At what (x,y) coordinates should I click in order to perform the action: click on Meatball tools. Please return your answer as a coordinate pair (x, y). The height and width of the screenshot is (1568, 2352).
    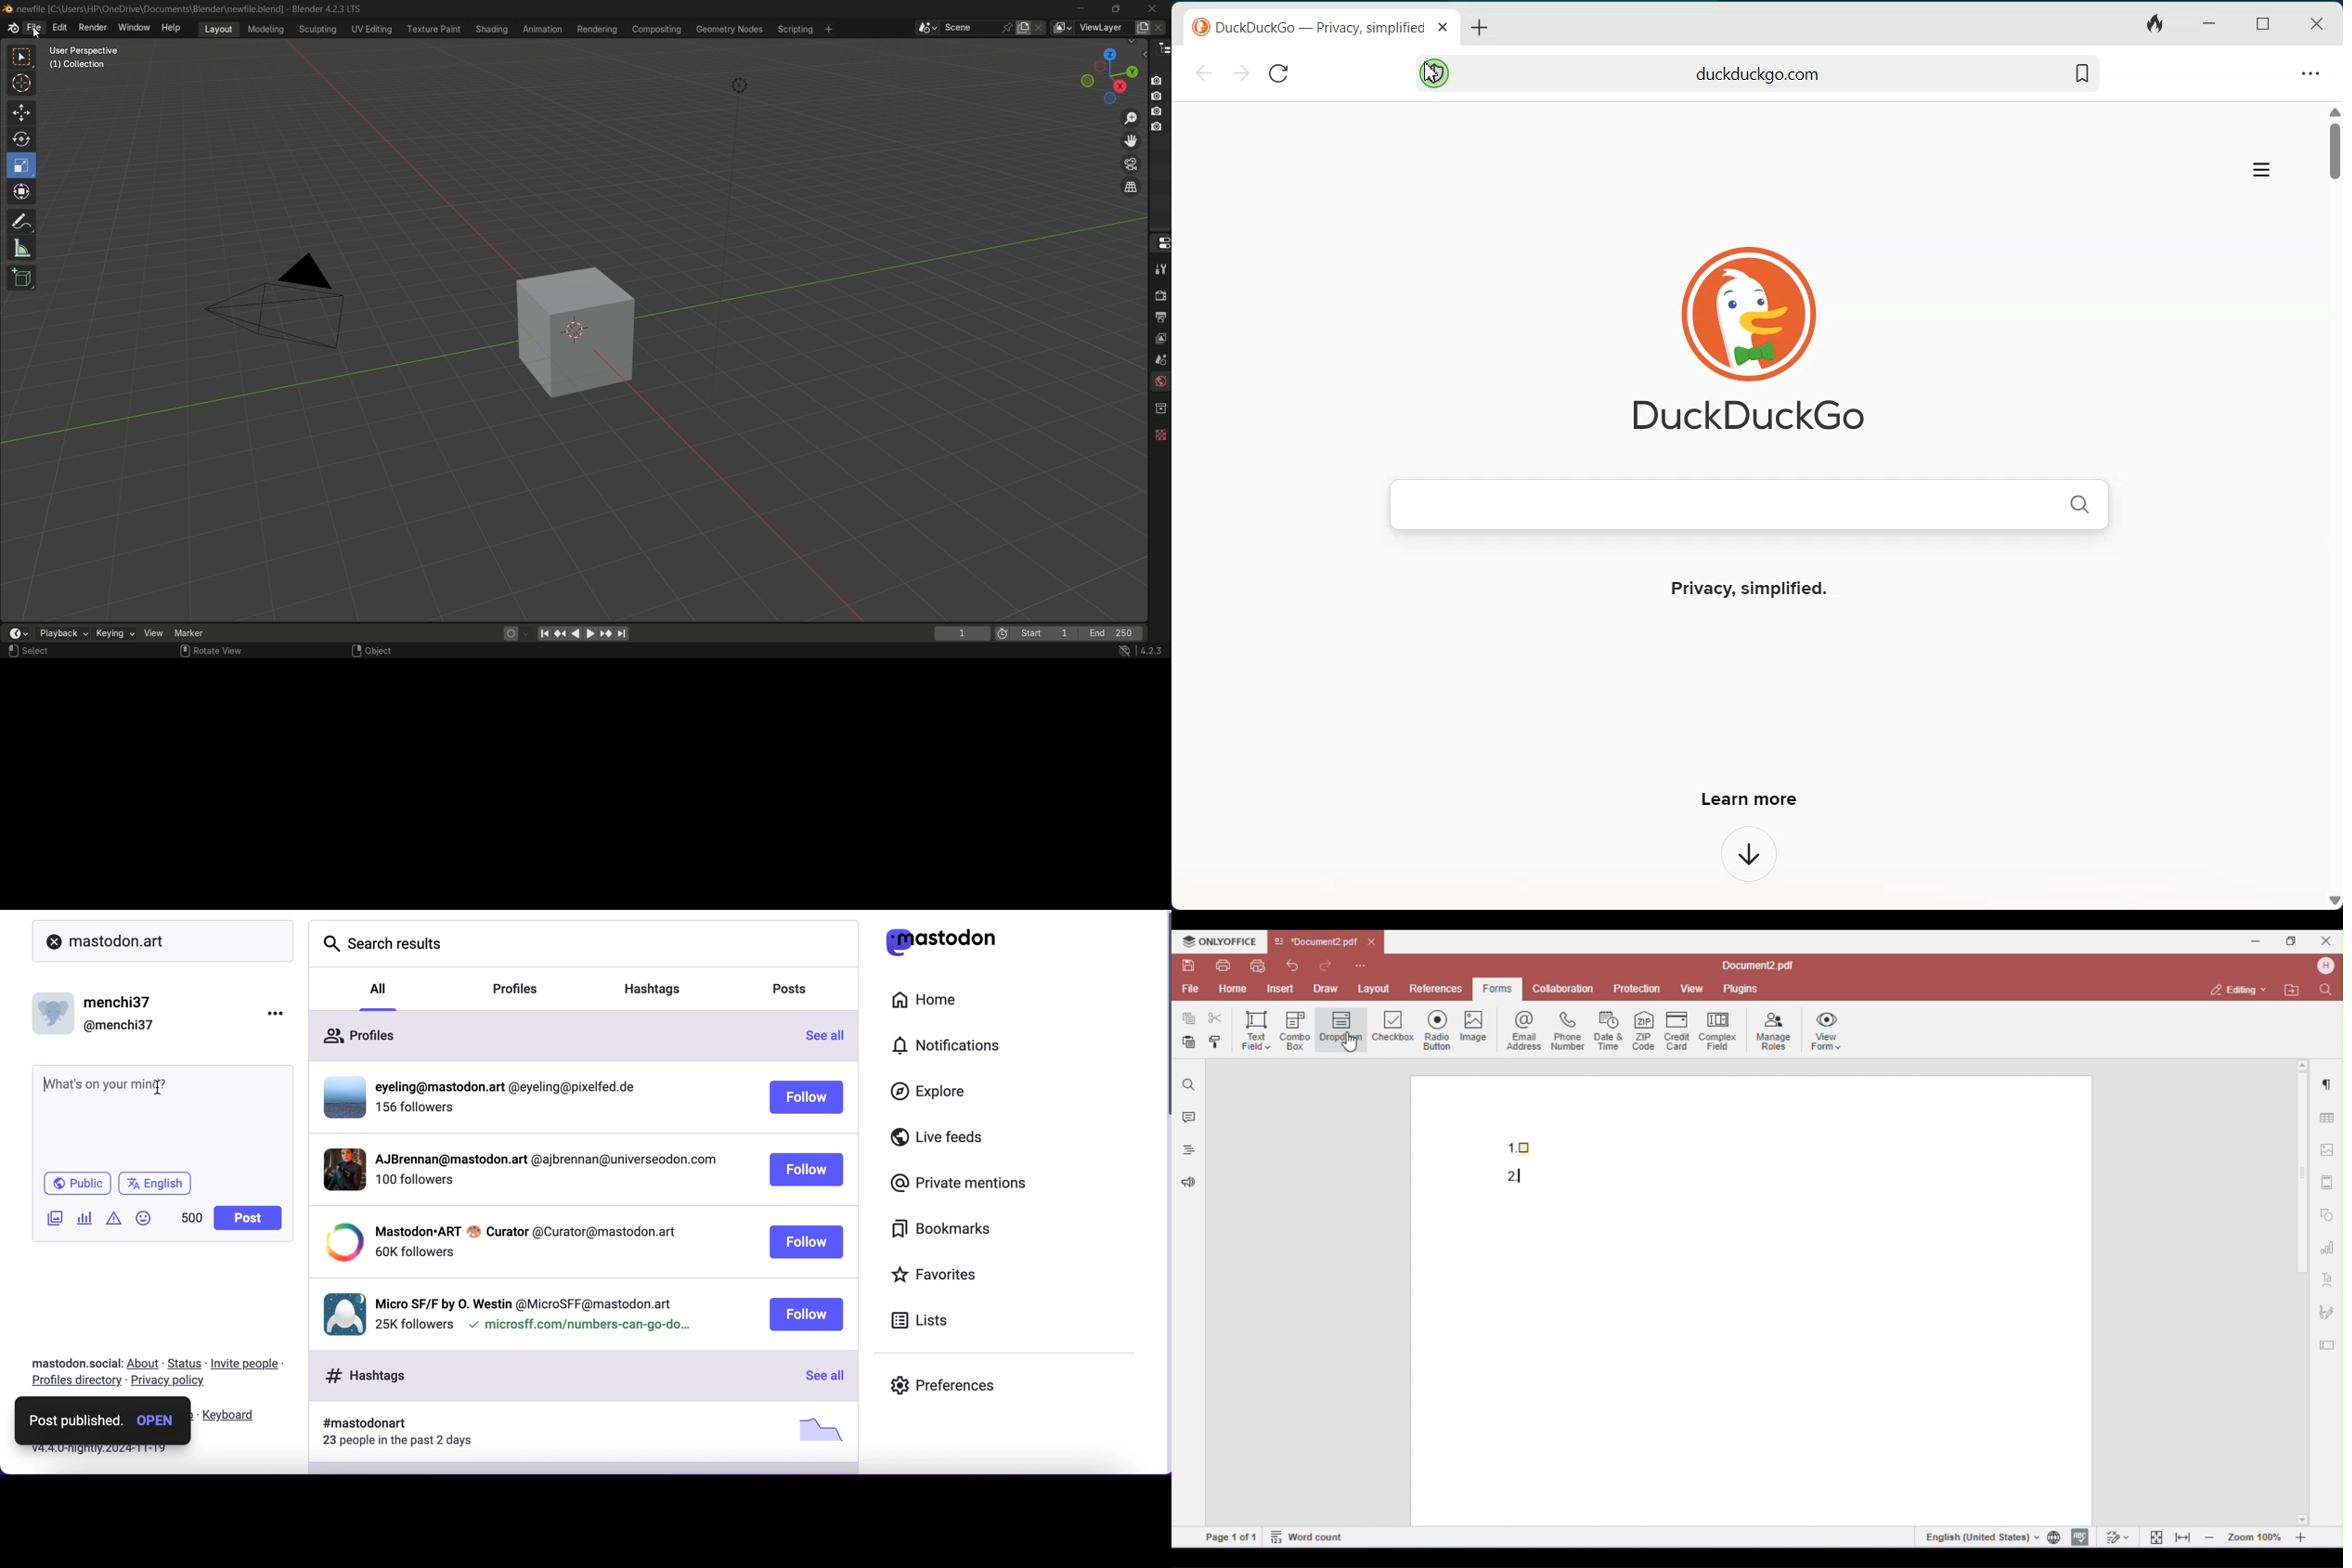
    Looking at the image, I should click on (2310, 72).